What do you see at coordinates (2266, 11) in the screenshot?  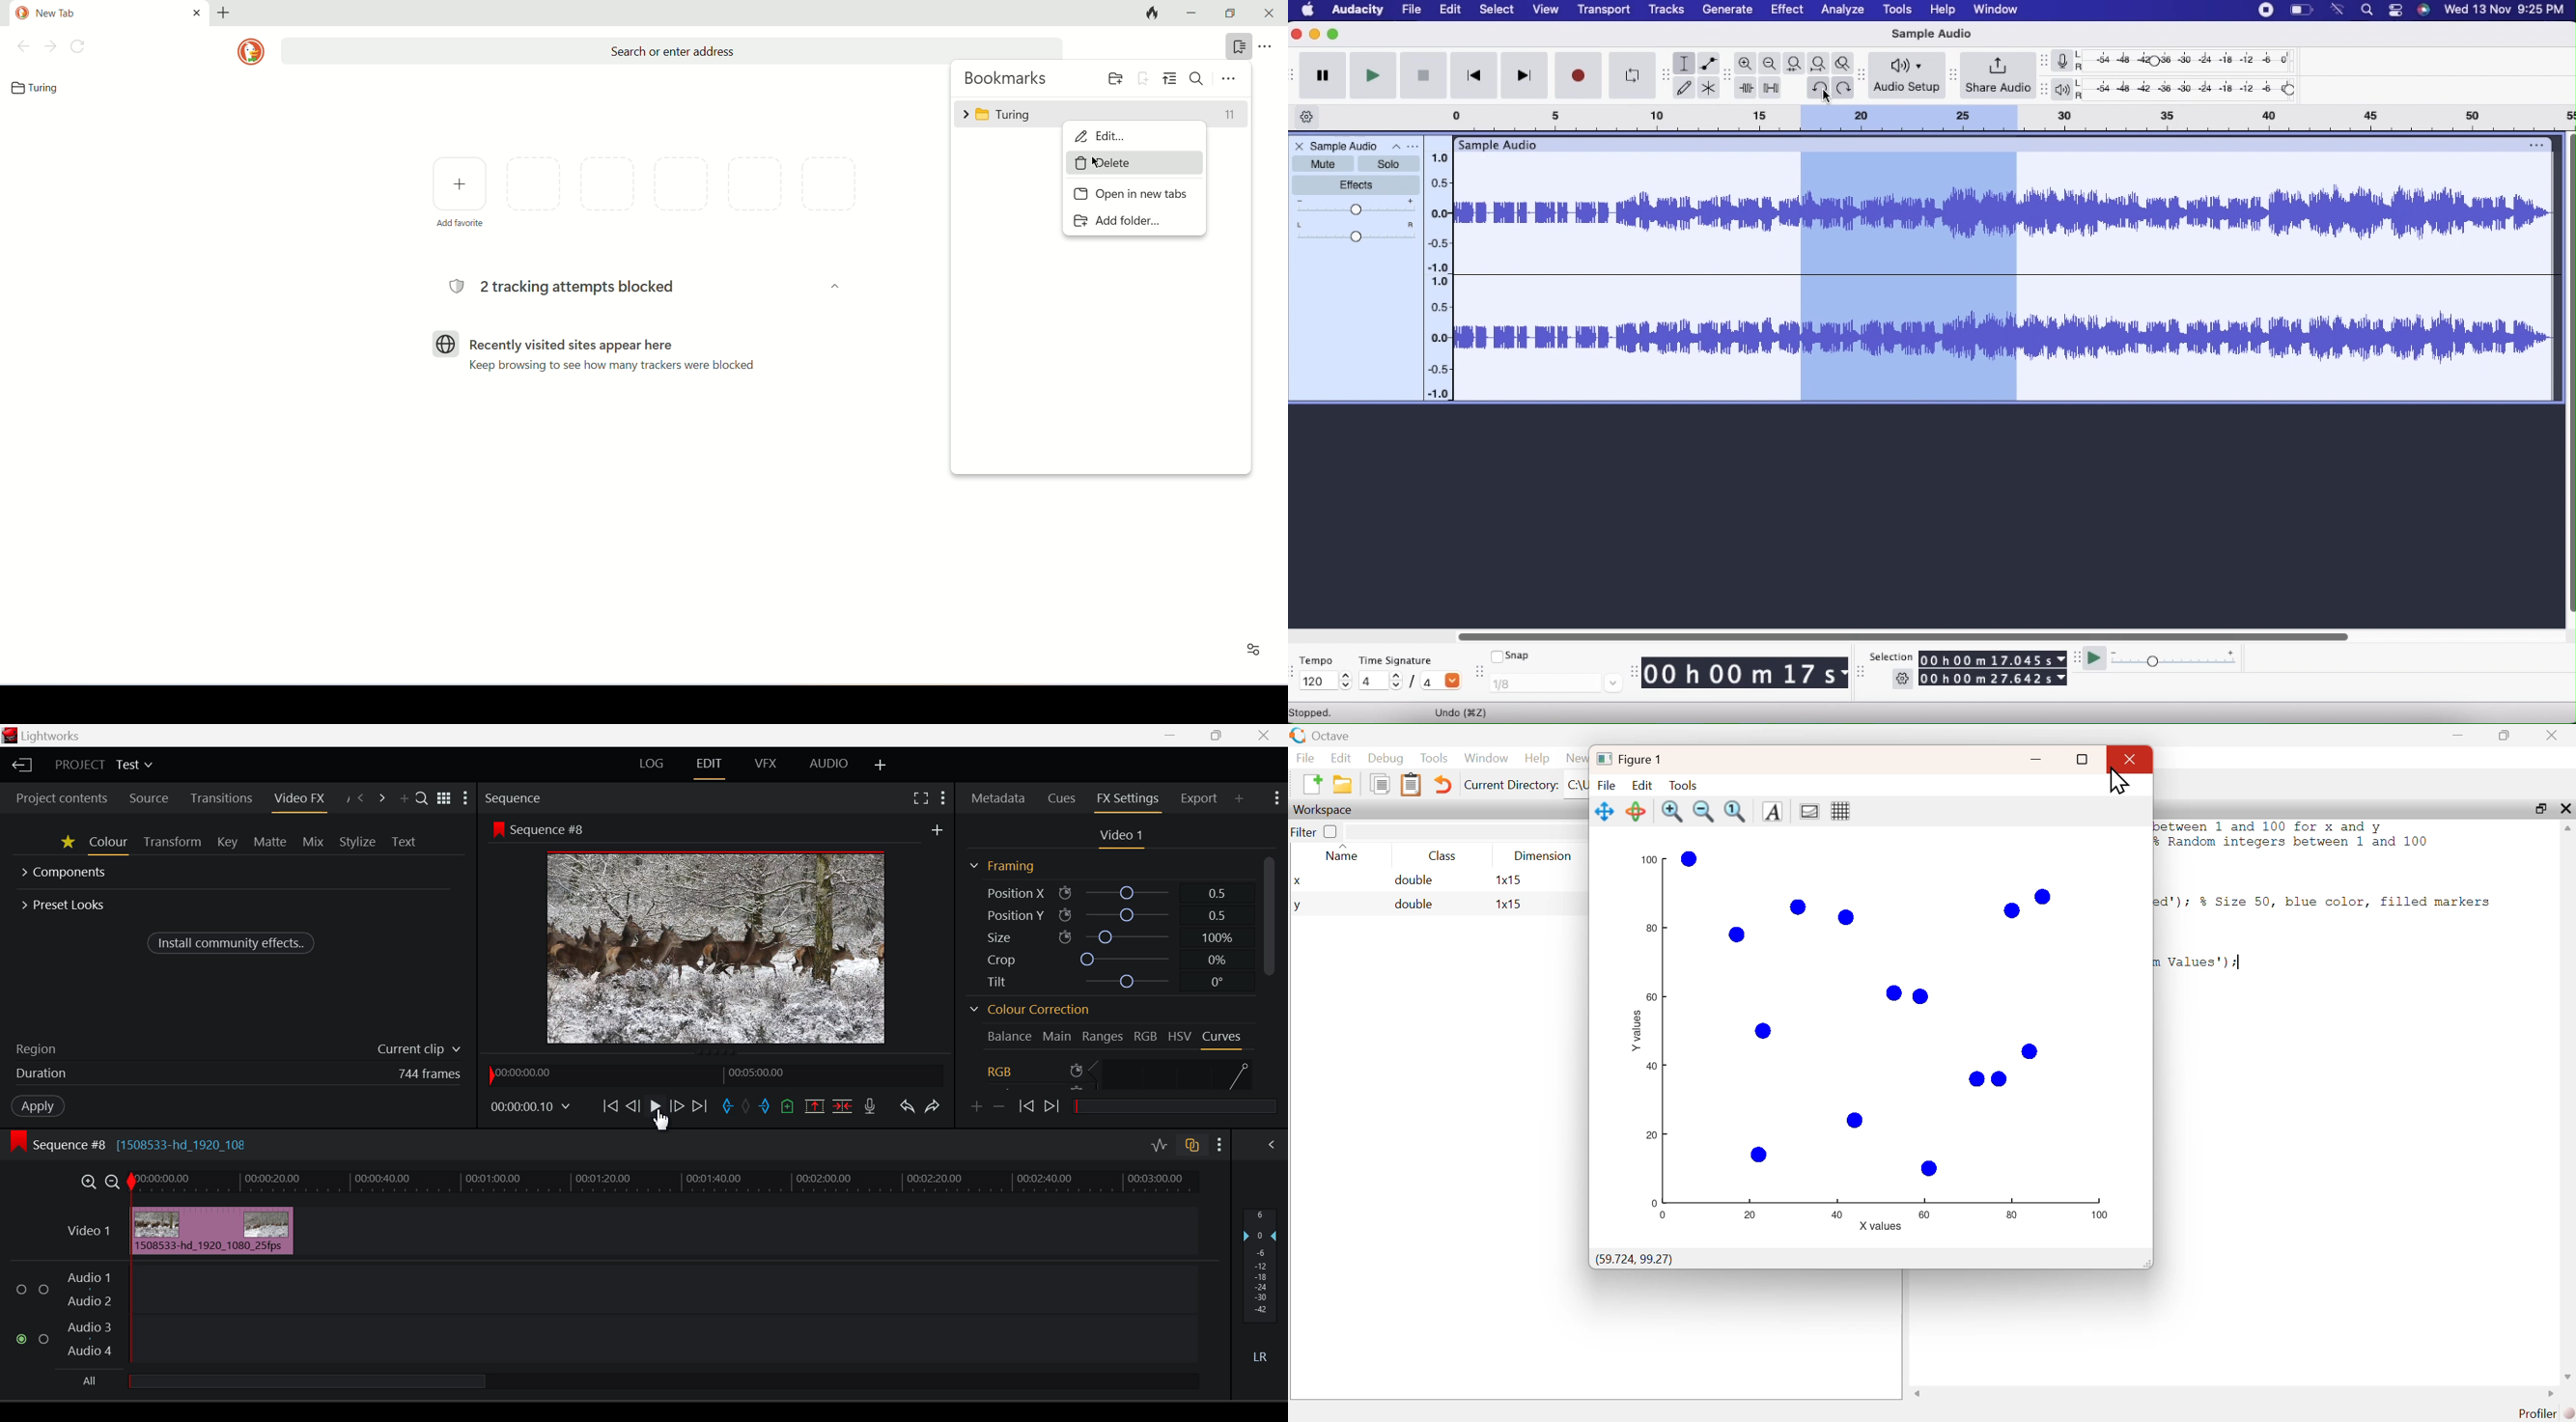 I see `Menu` at bounding box center [2266, 11].